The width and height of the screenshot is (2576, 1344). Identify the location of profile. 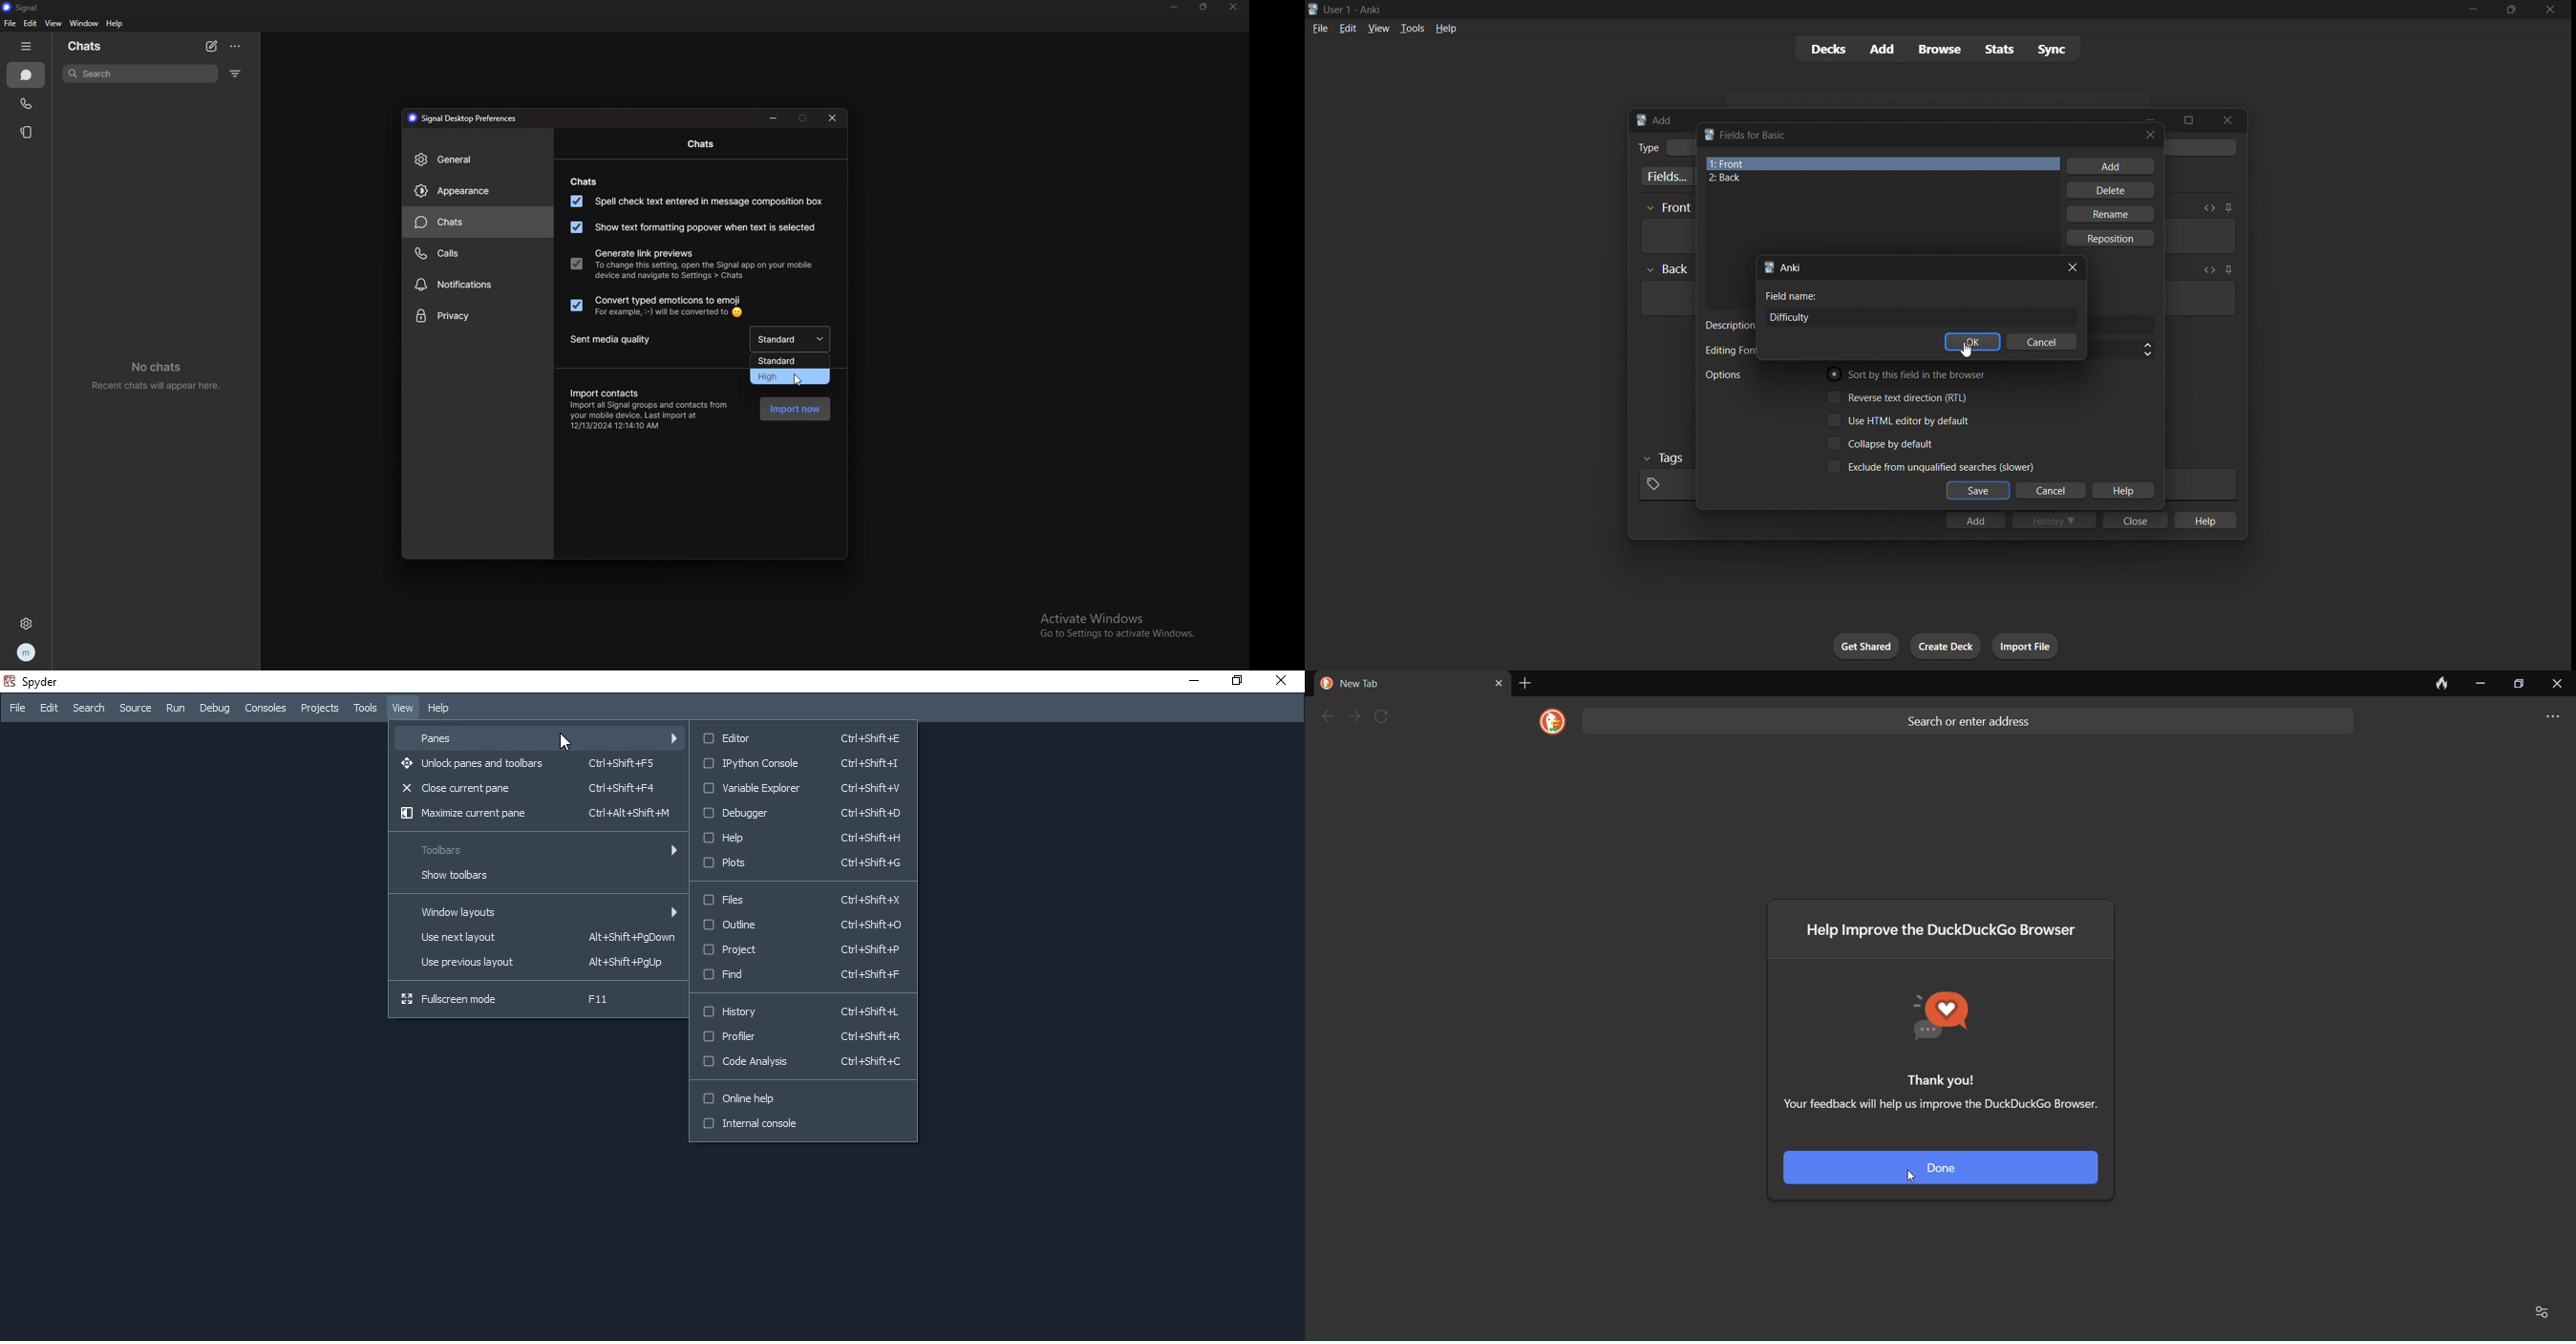
(28, 652).